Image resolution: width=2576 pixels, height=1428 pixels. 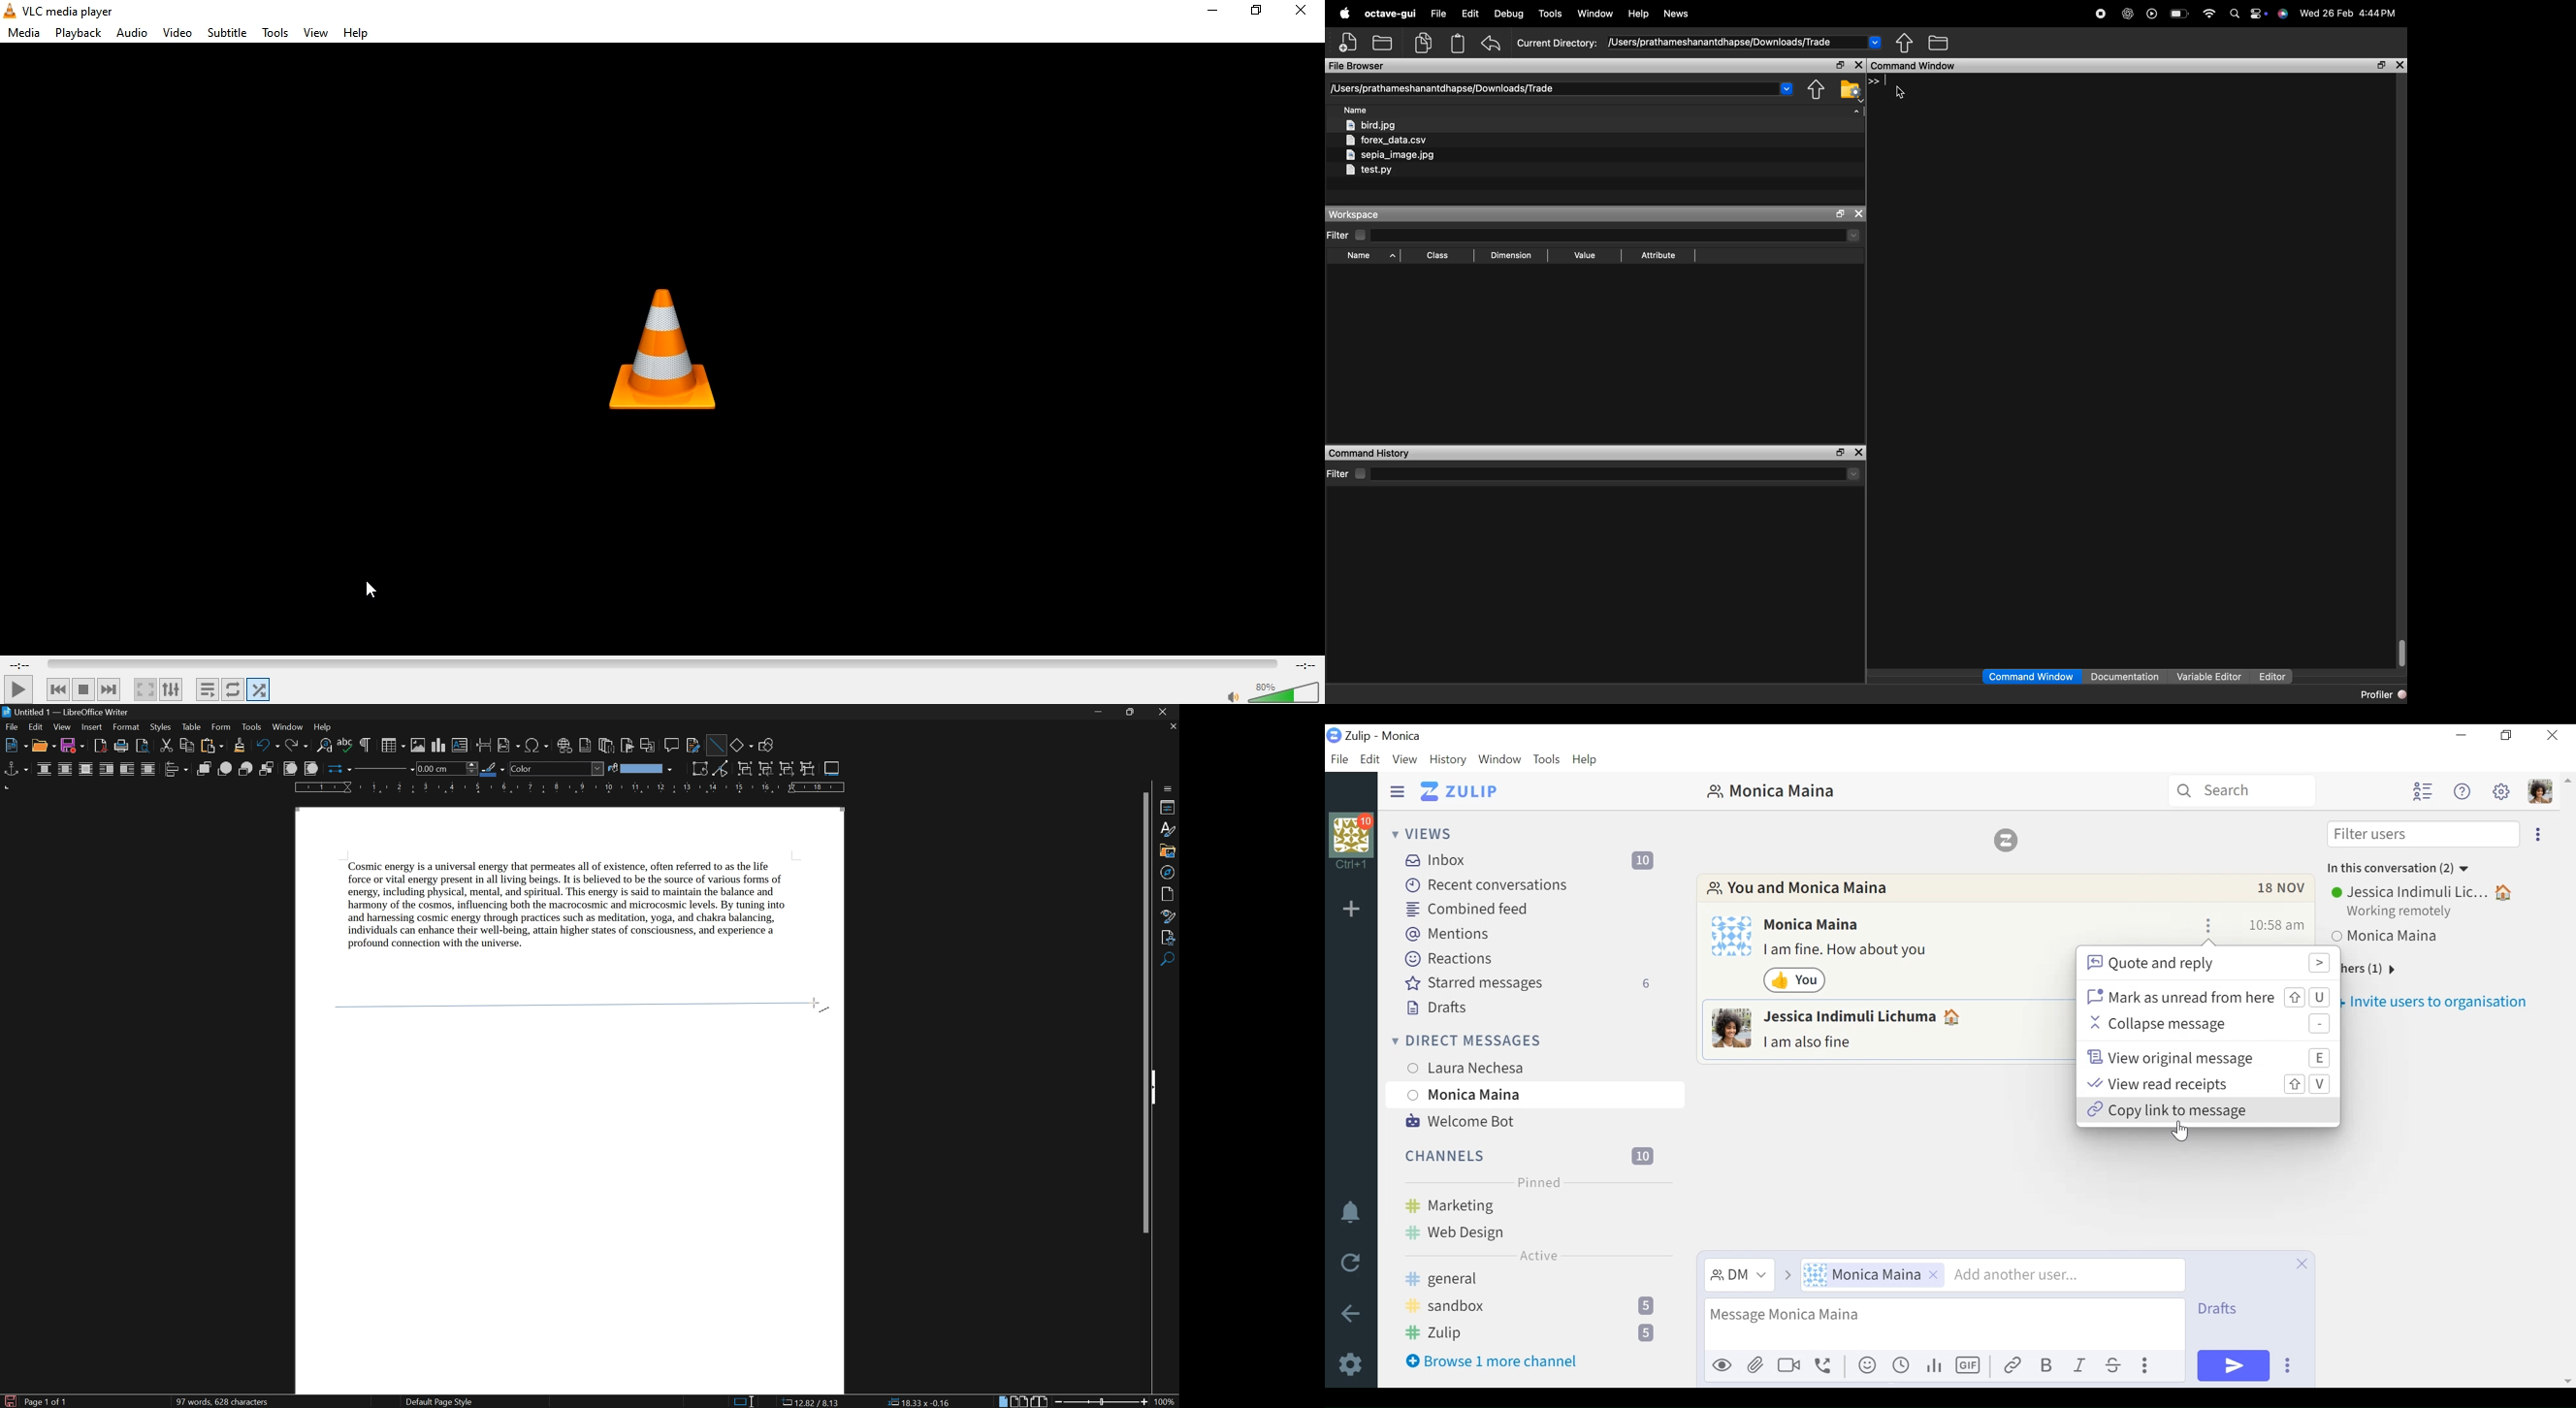 I want to click on undo, so click(x=1491, y=44).